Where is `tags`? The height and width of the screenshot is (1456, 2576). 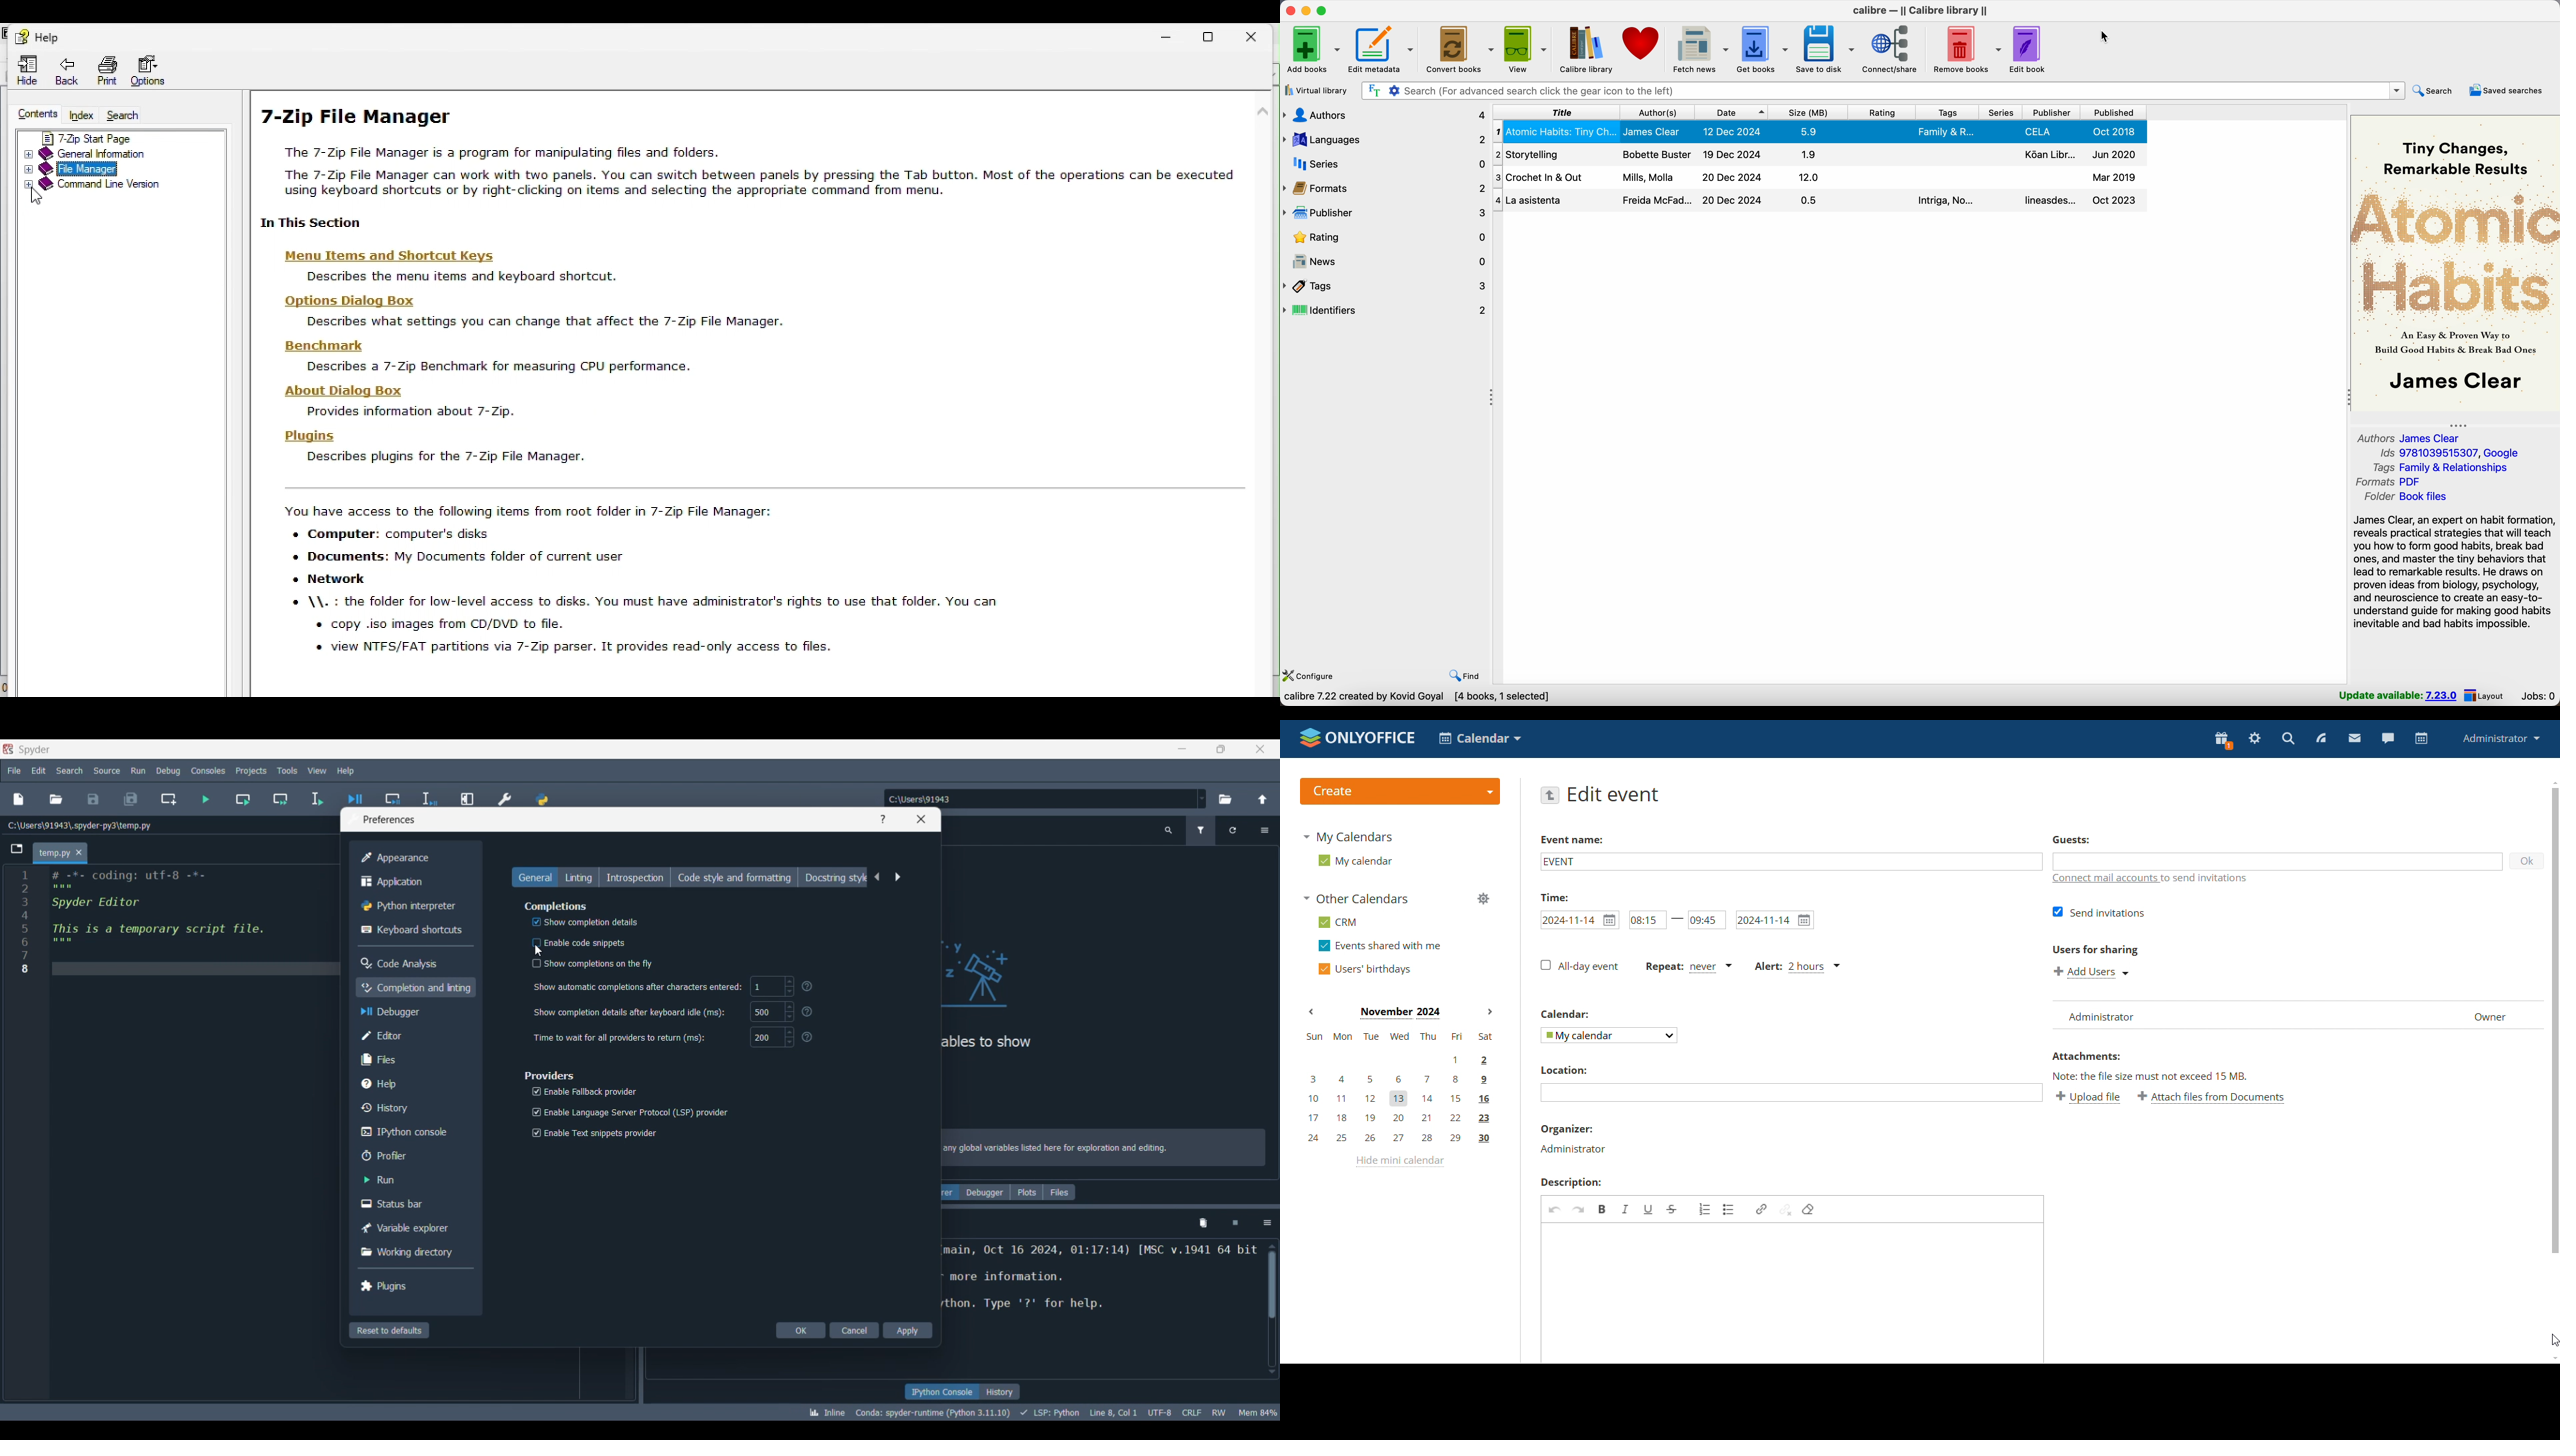
tags is located at coordinates (1949, 112).